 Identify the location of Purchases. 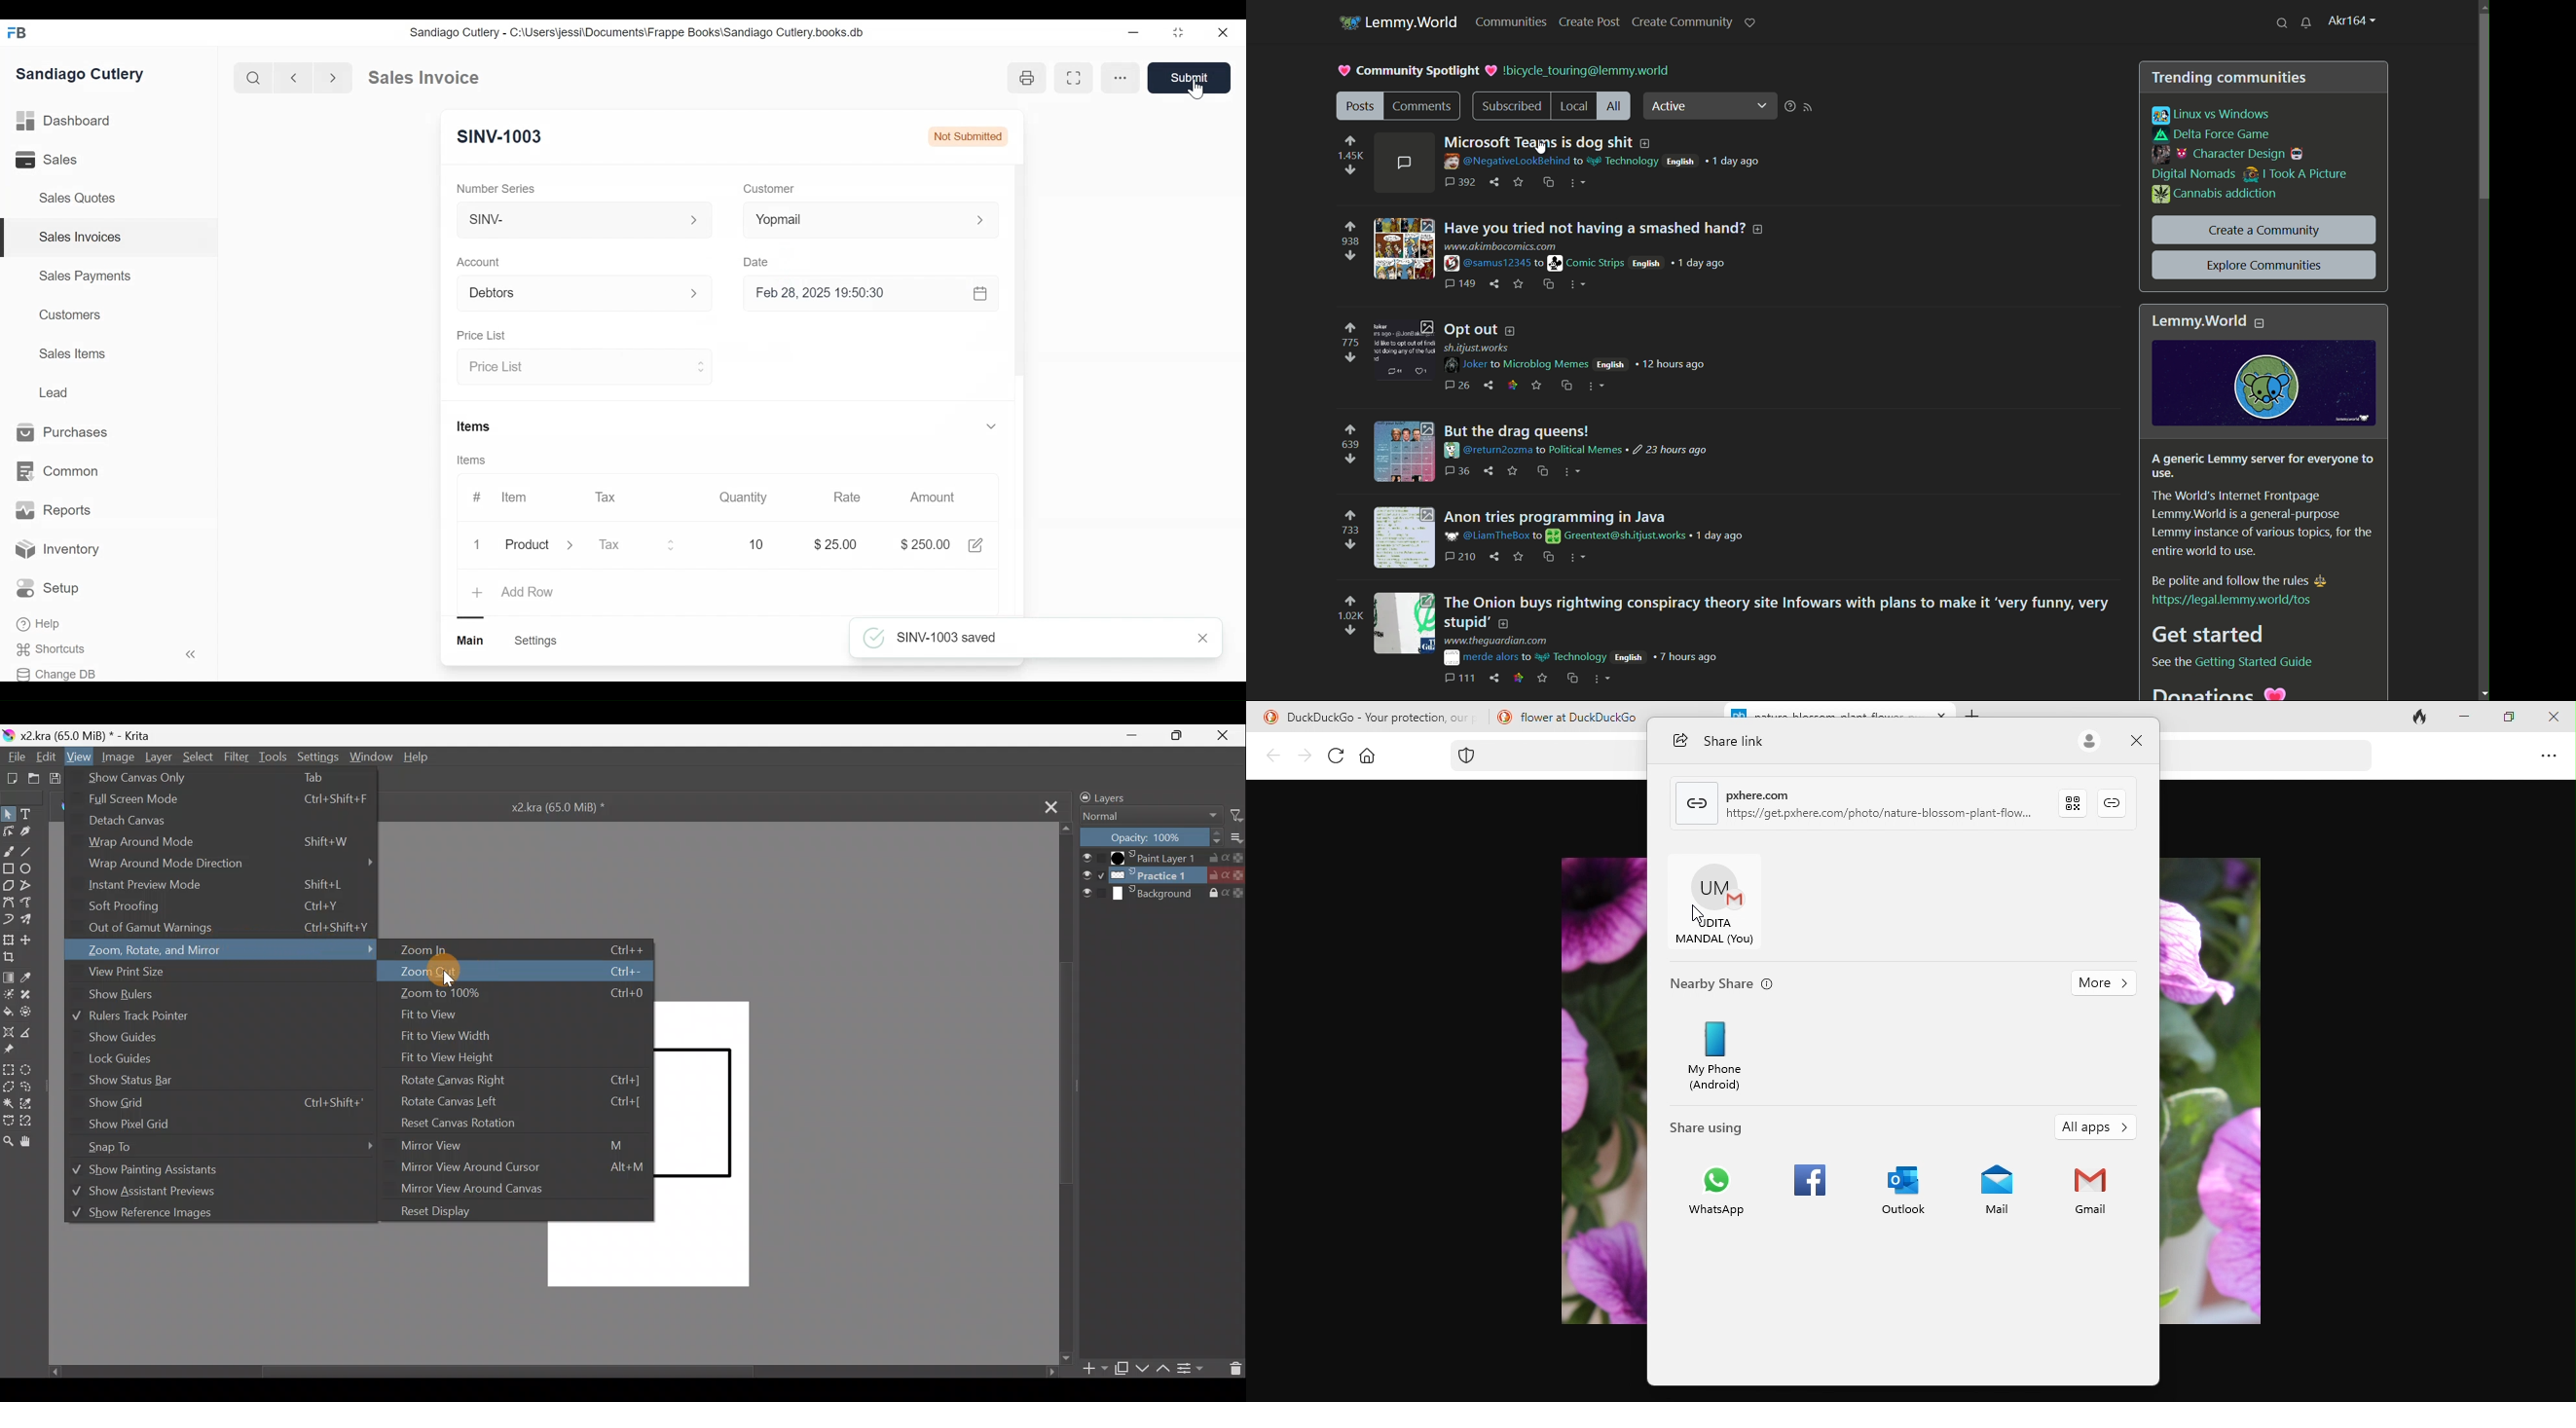
(69, 433).